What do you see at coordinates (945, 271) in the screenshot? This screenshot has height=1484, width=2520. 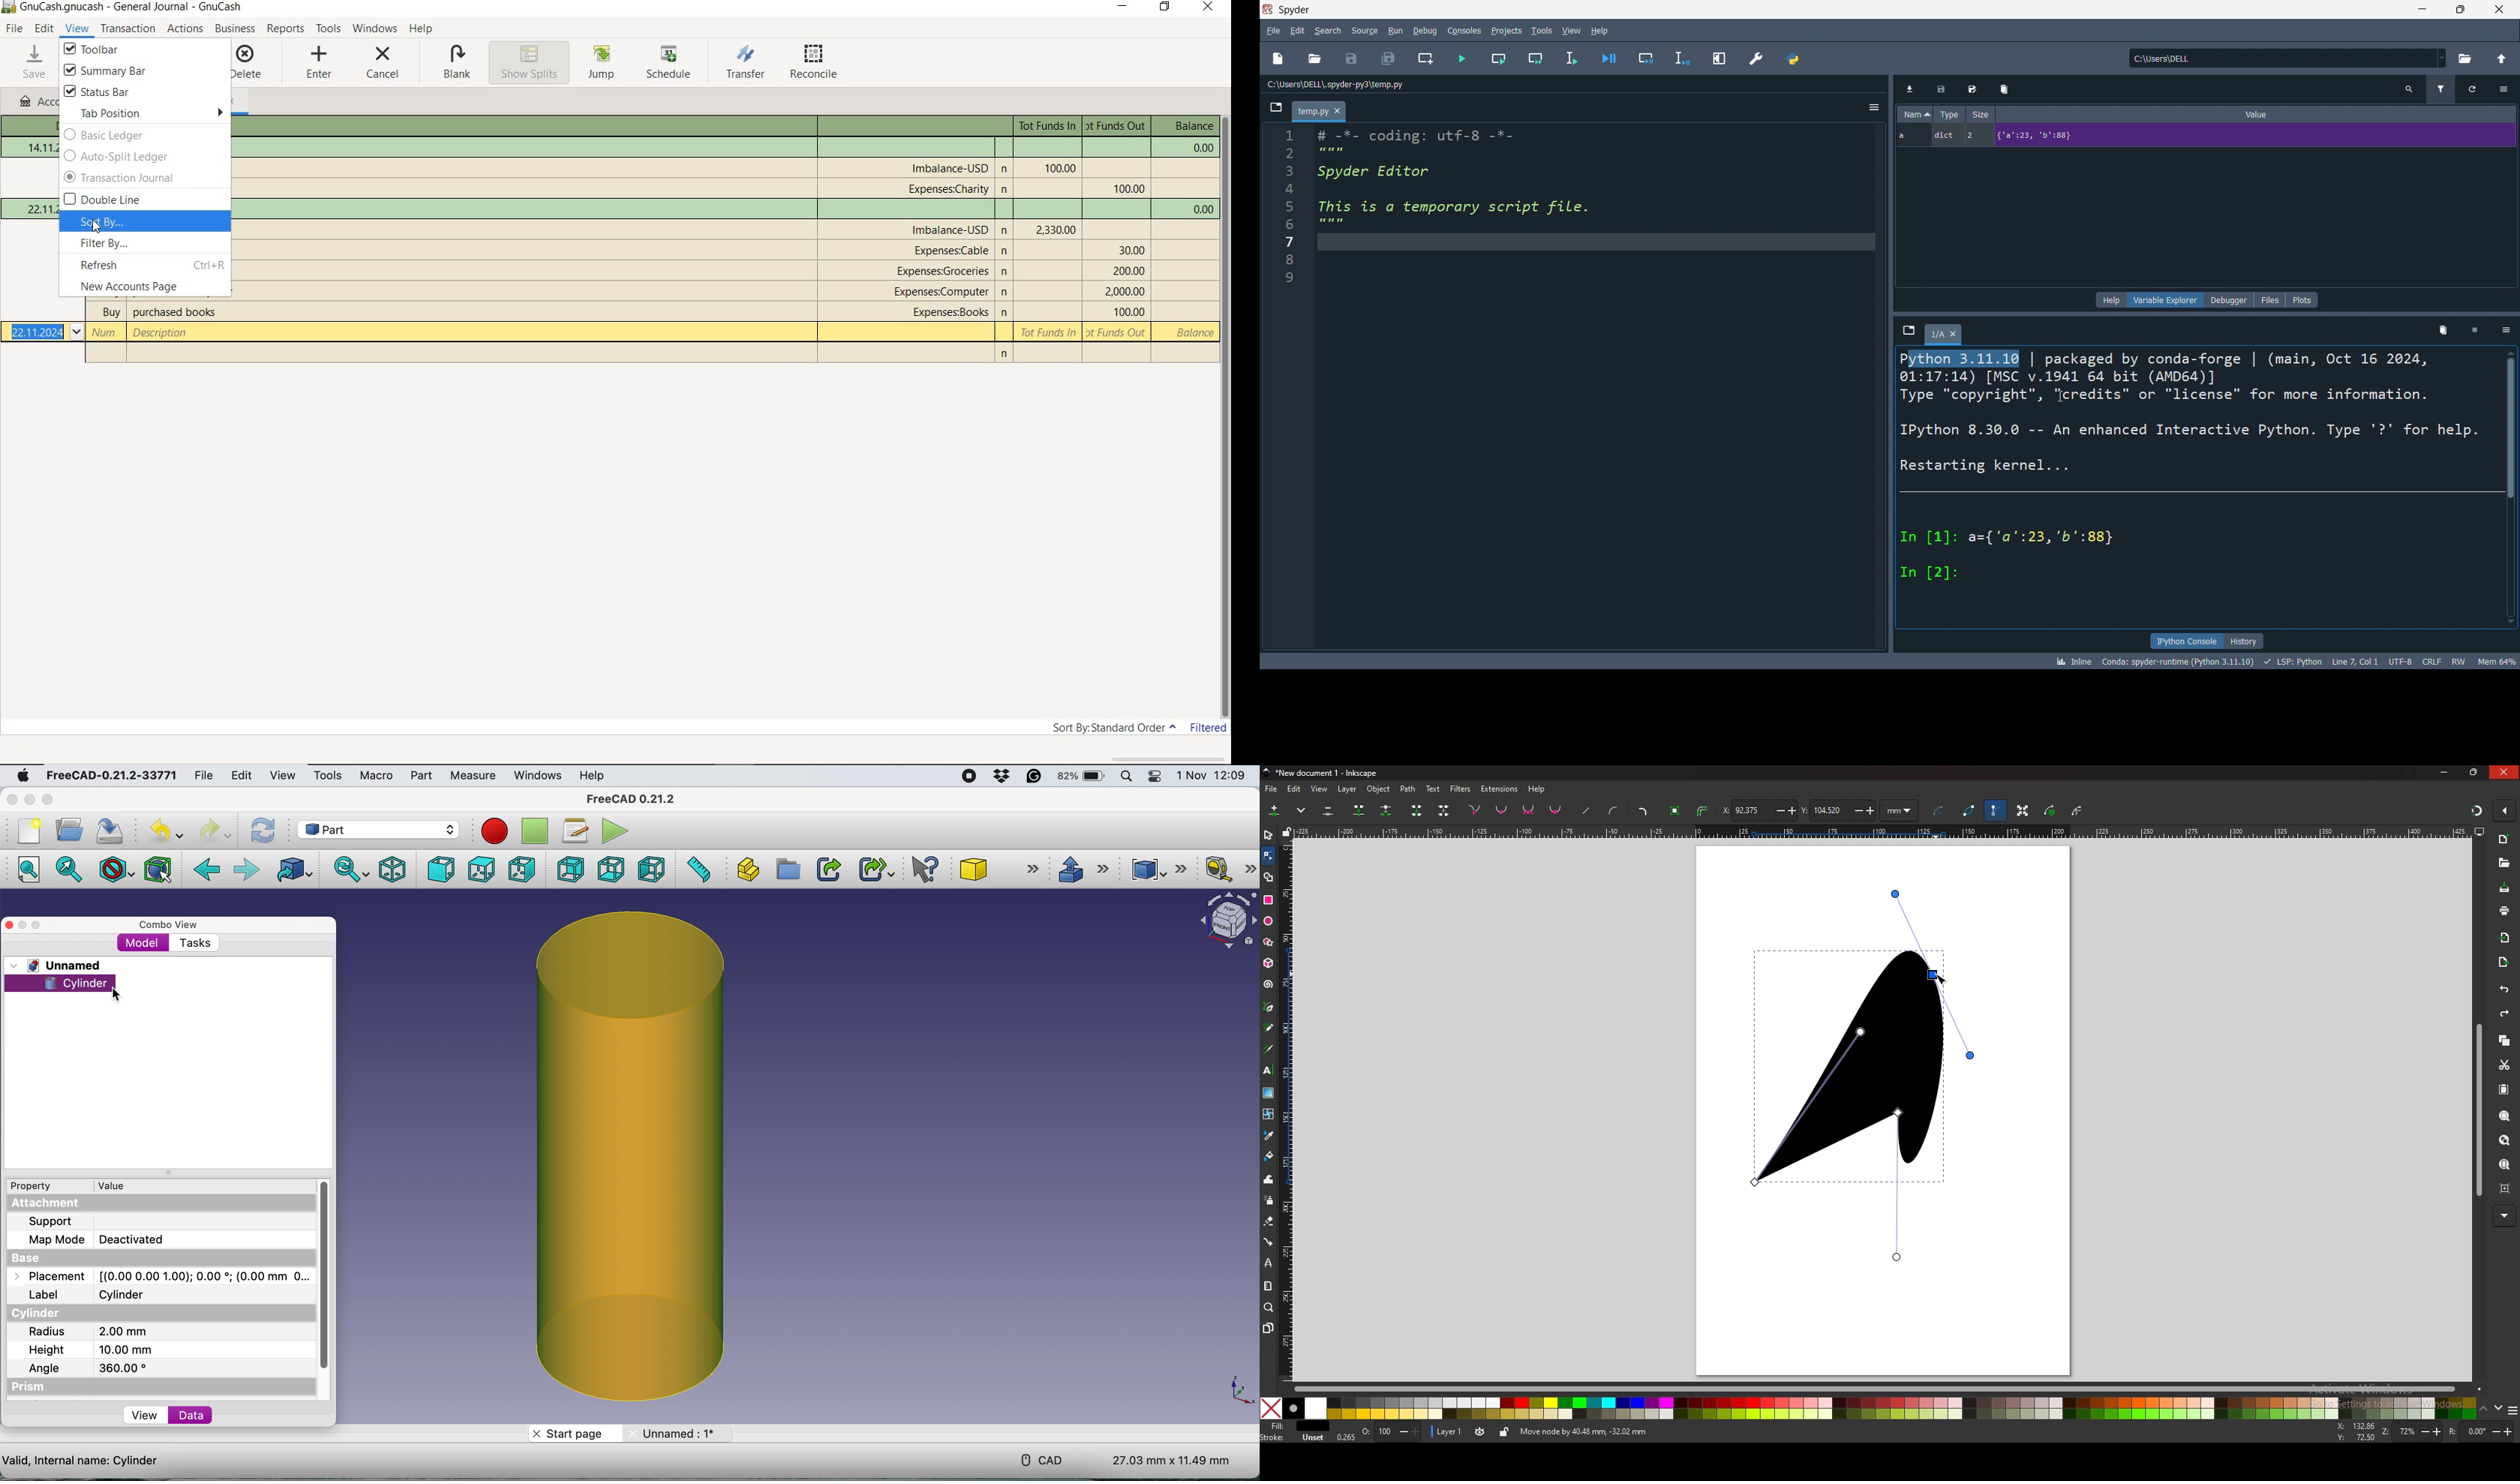 I see `account` at bounding box center [945, 271].